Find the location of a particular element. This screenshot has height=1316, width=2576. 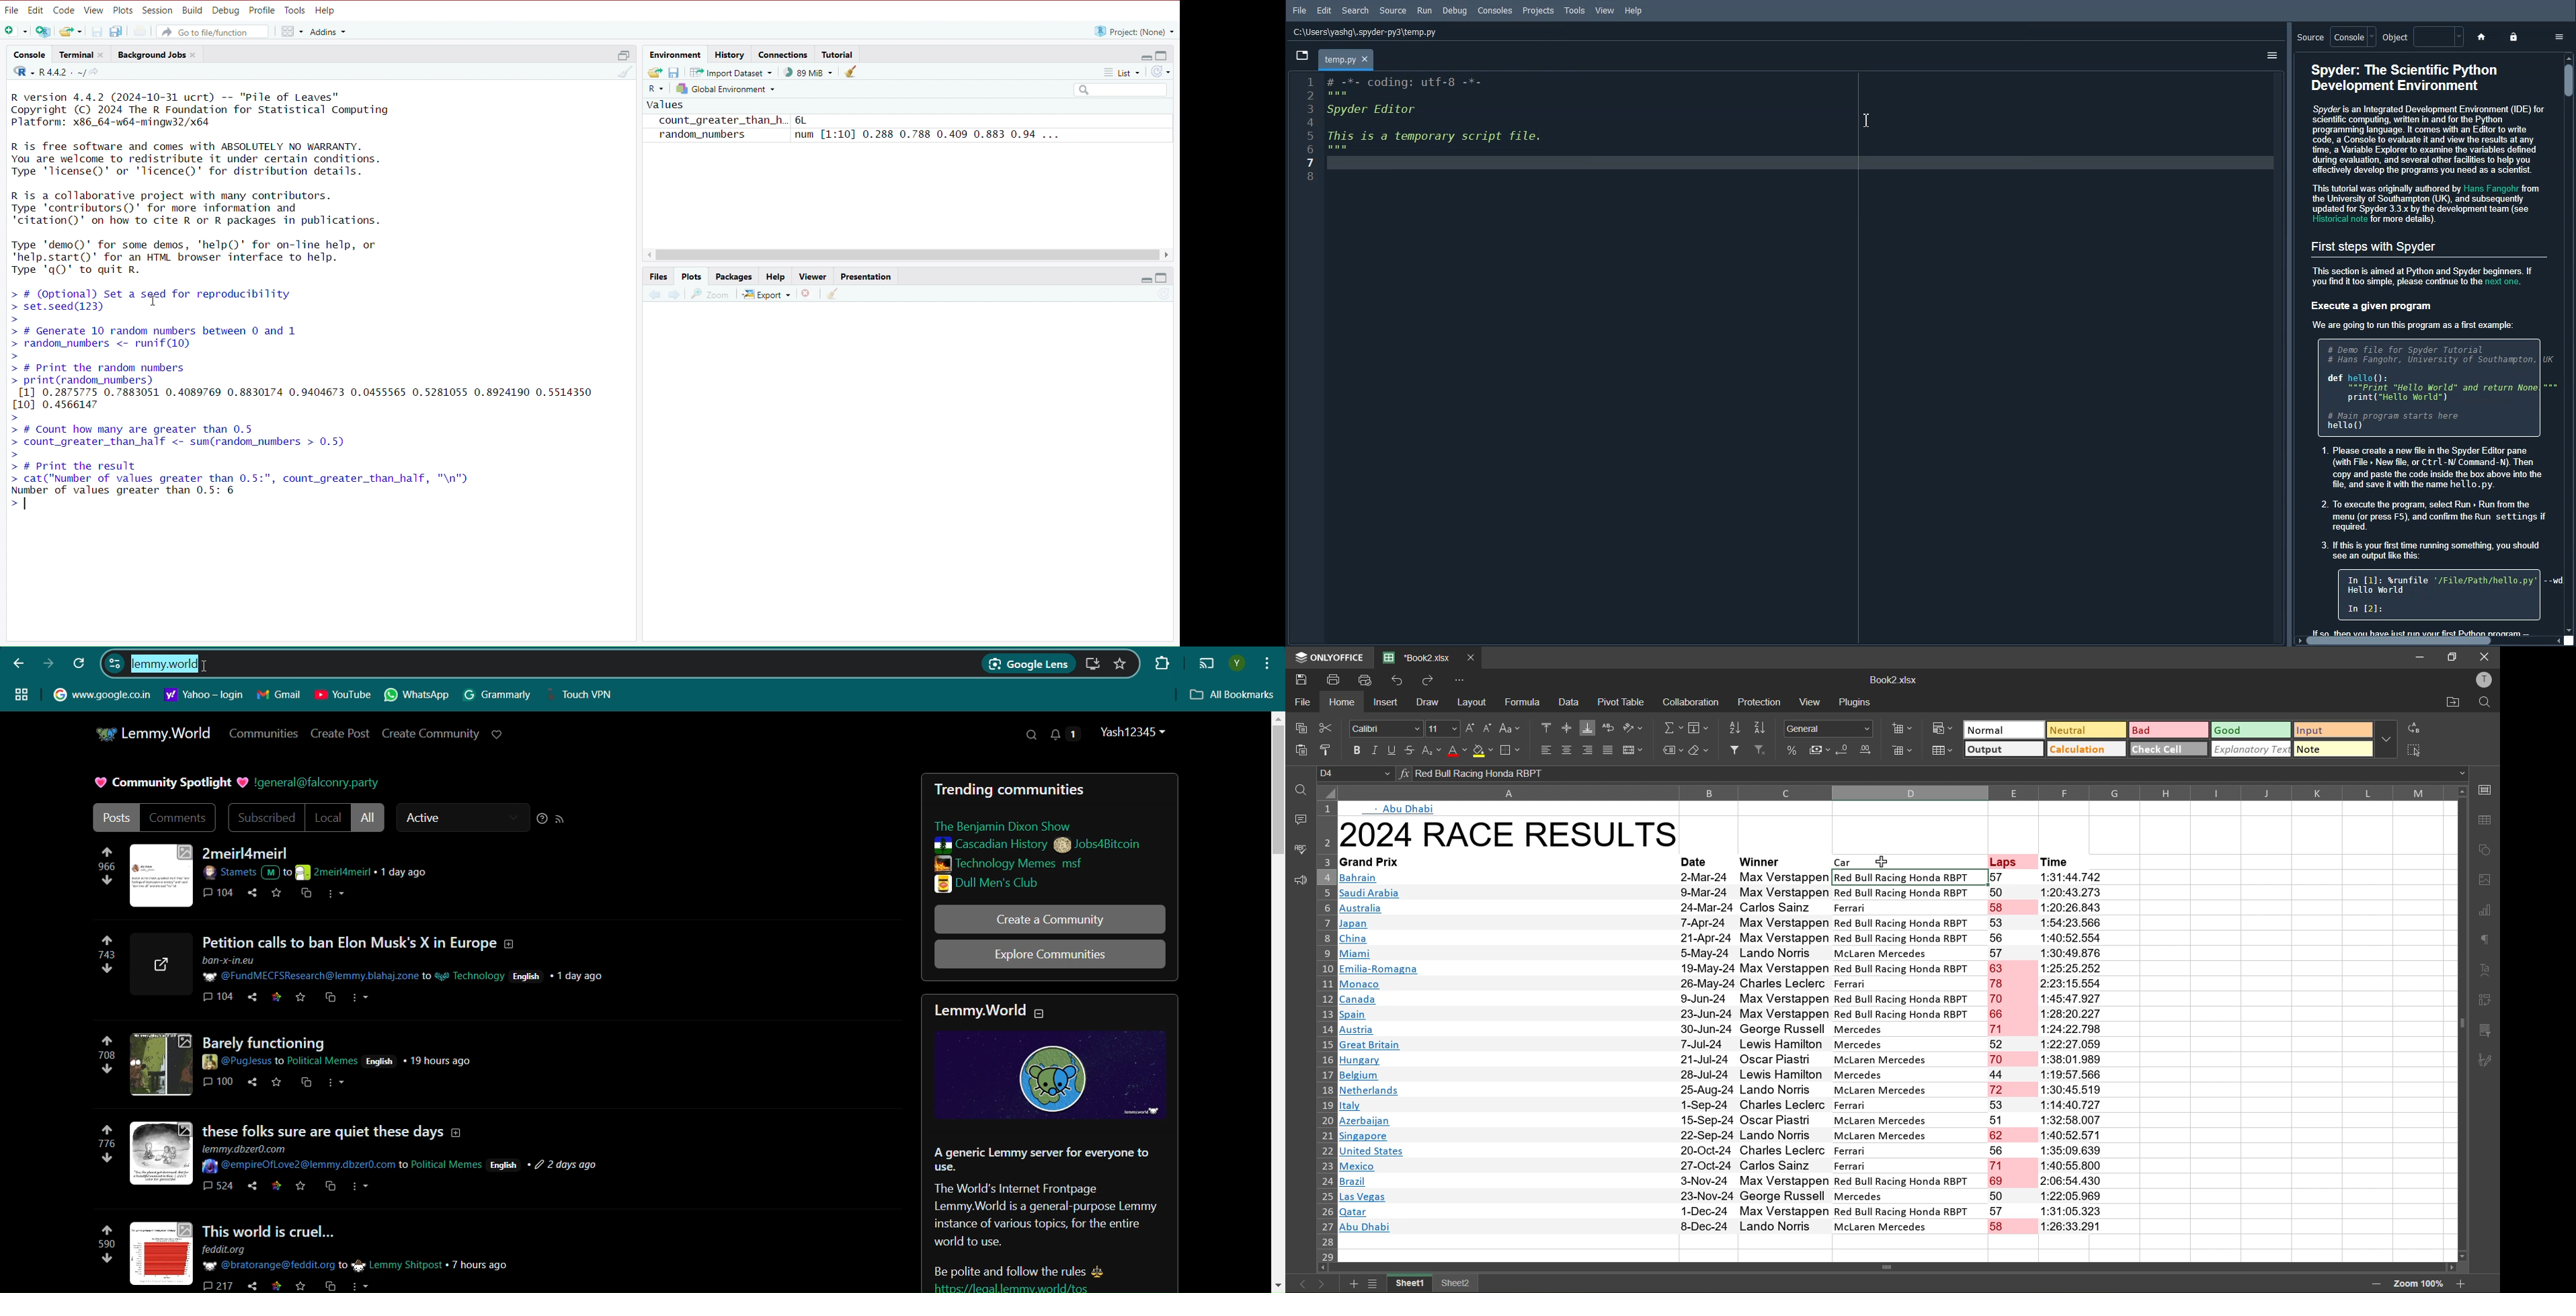

count_greater_than_h.. is located at coordinates (724, 121).